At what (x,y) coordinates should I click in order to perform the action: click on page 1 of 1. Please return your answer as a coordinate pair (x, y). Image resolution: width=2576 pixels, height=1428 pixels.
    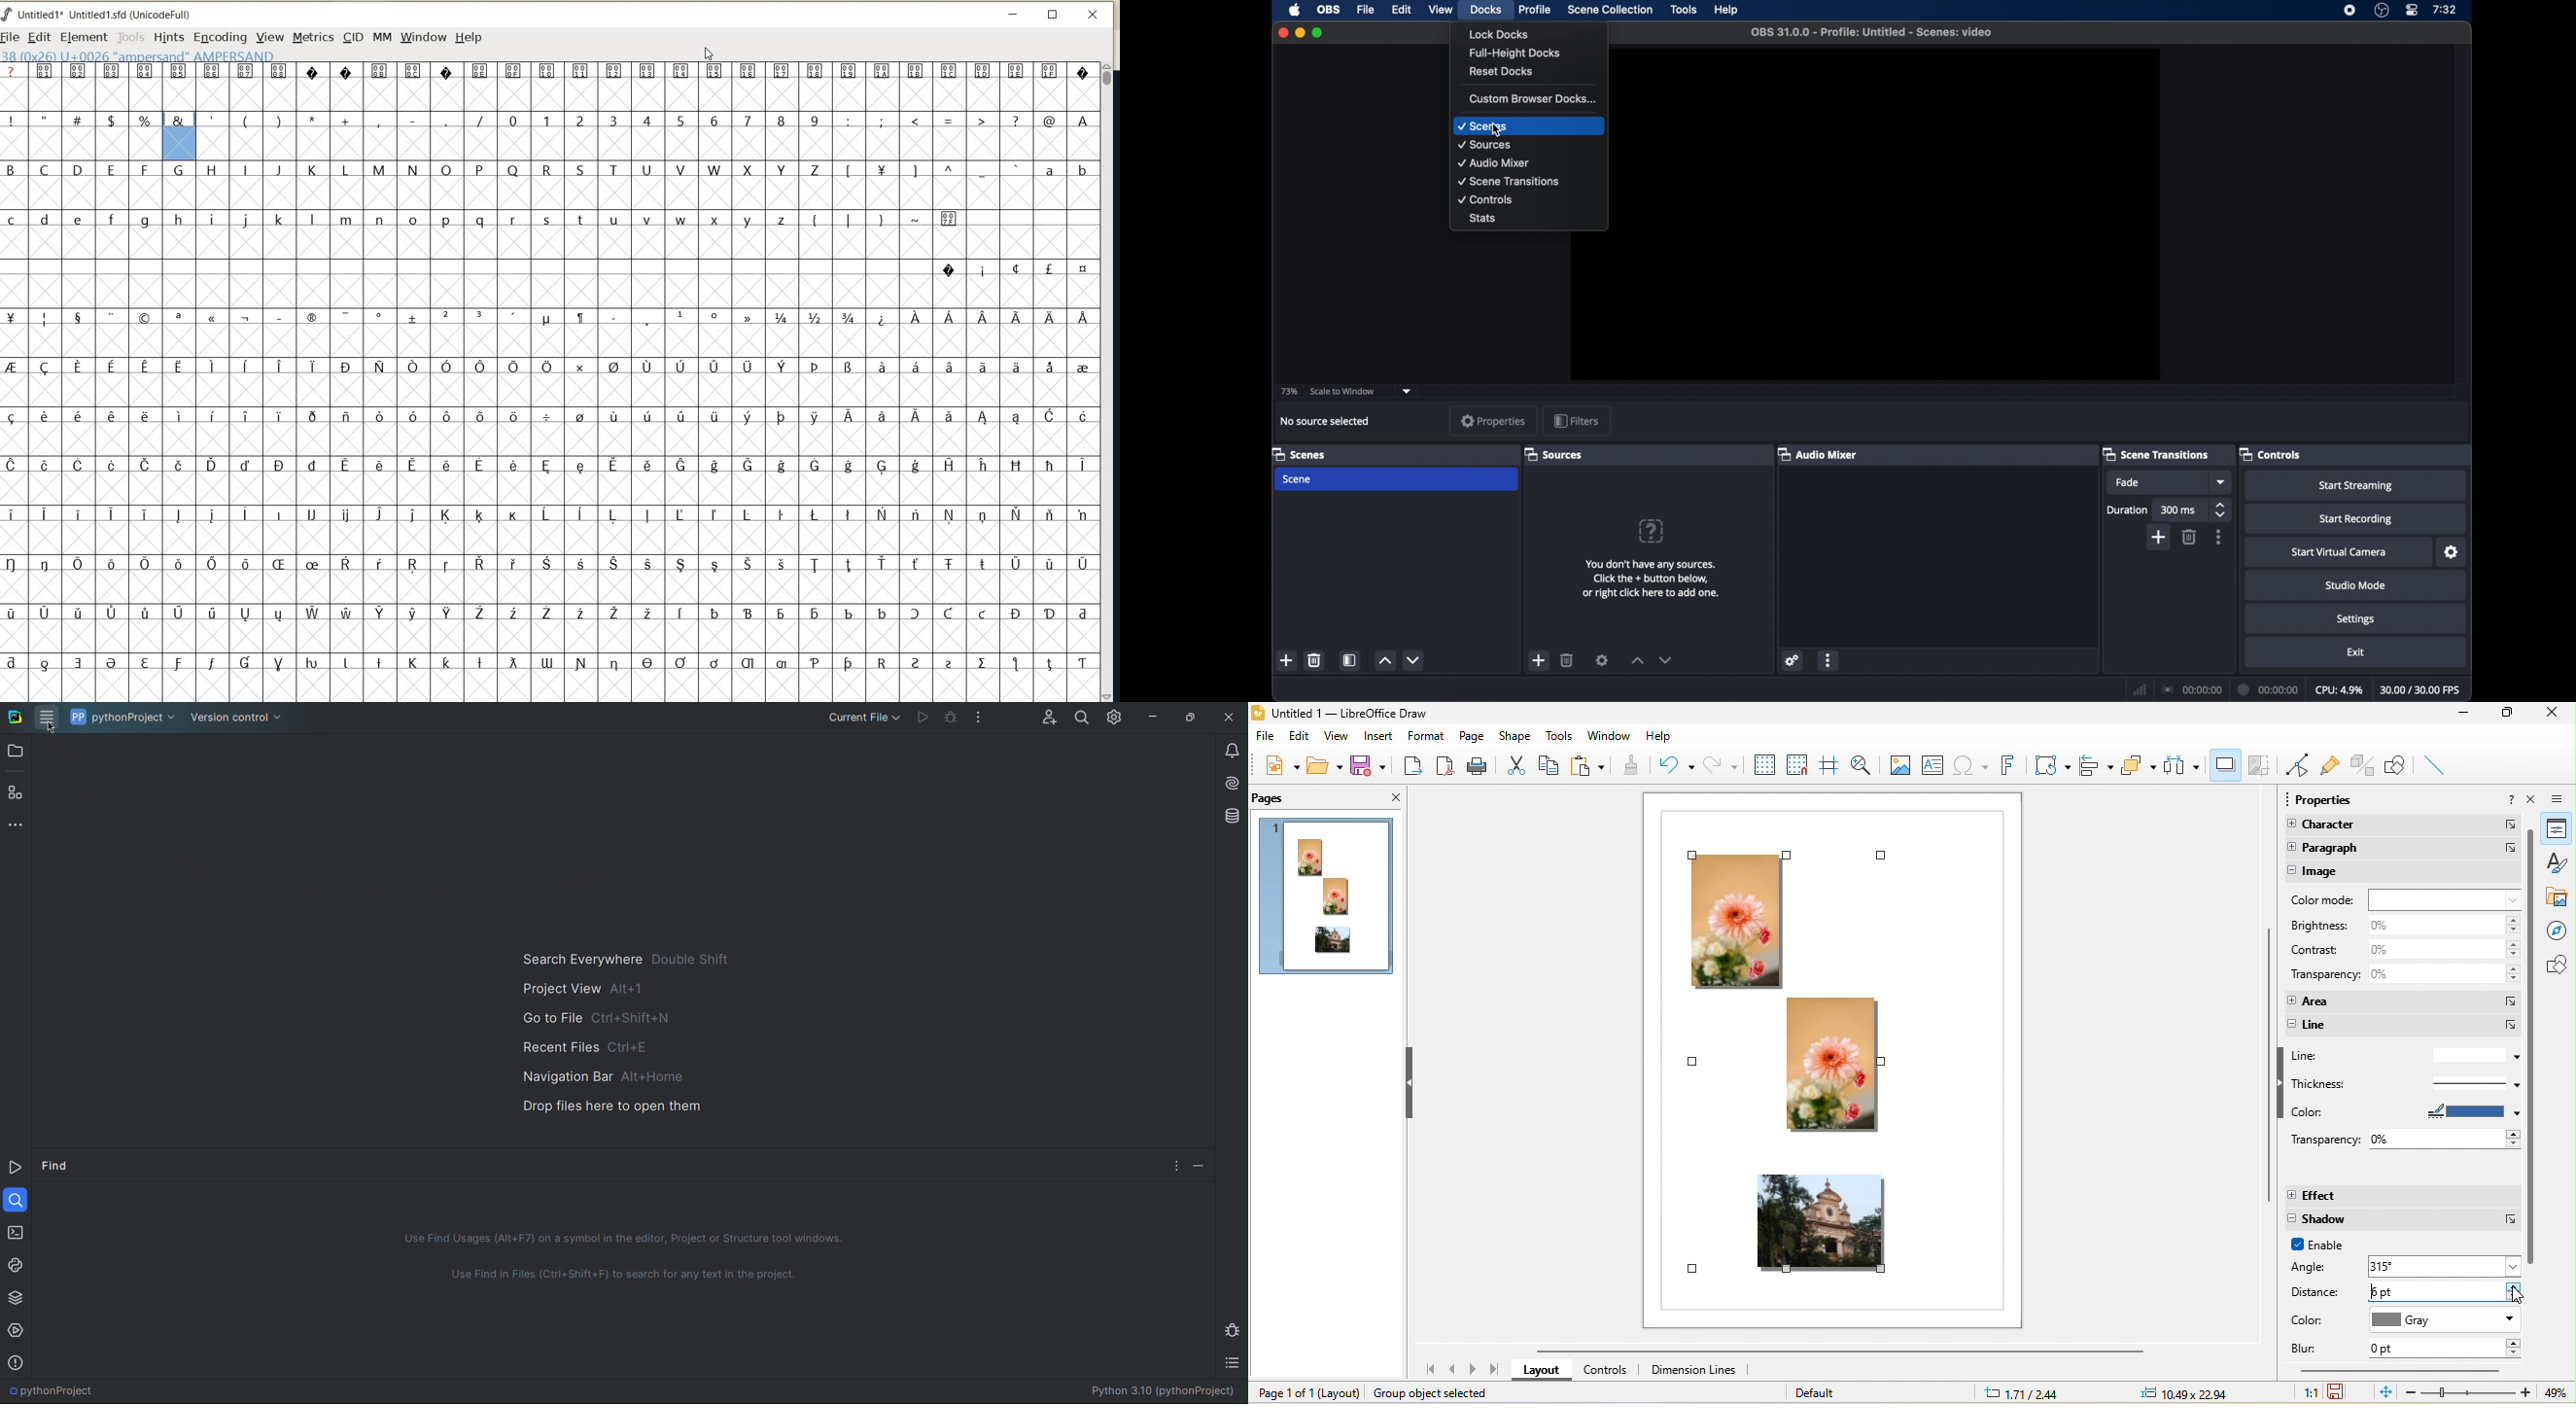
    Looking at the image, I should click on (1300, 1391).